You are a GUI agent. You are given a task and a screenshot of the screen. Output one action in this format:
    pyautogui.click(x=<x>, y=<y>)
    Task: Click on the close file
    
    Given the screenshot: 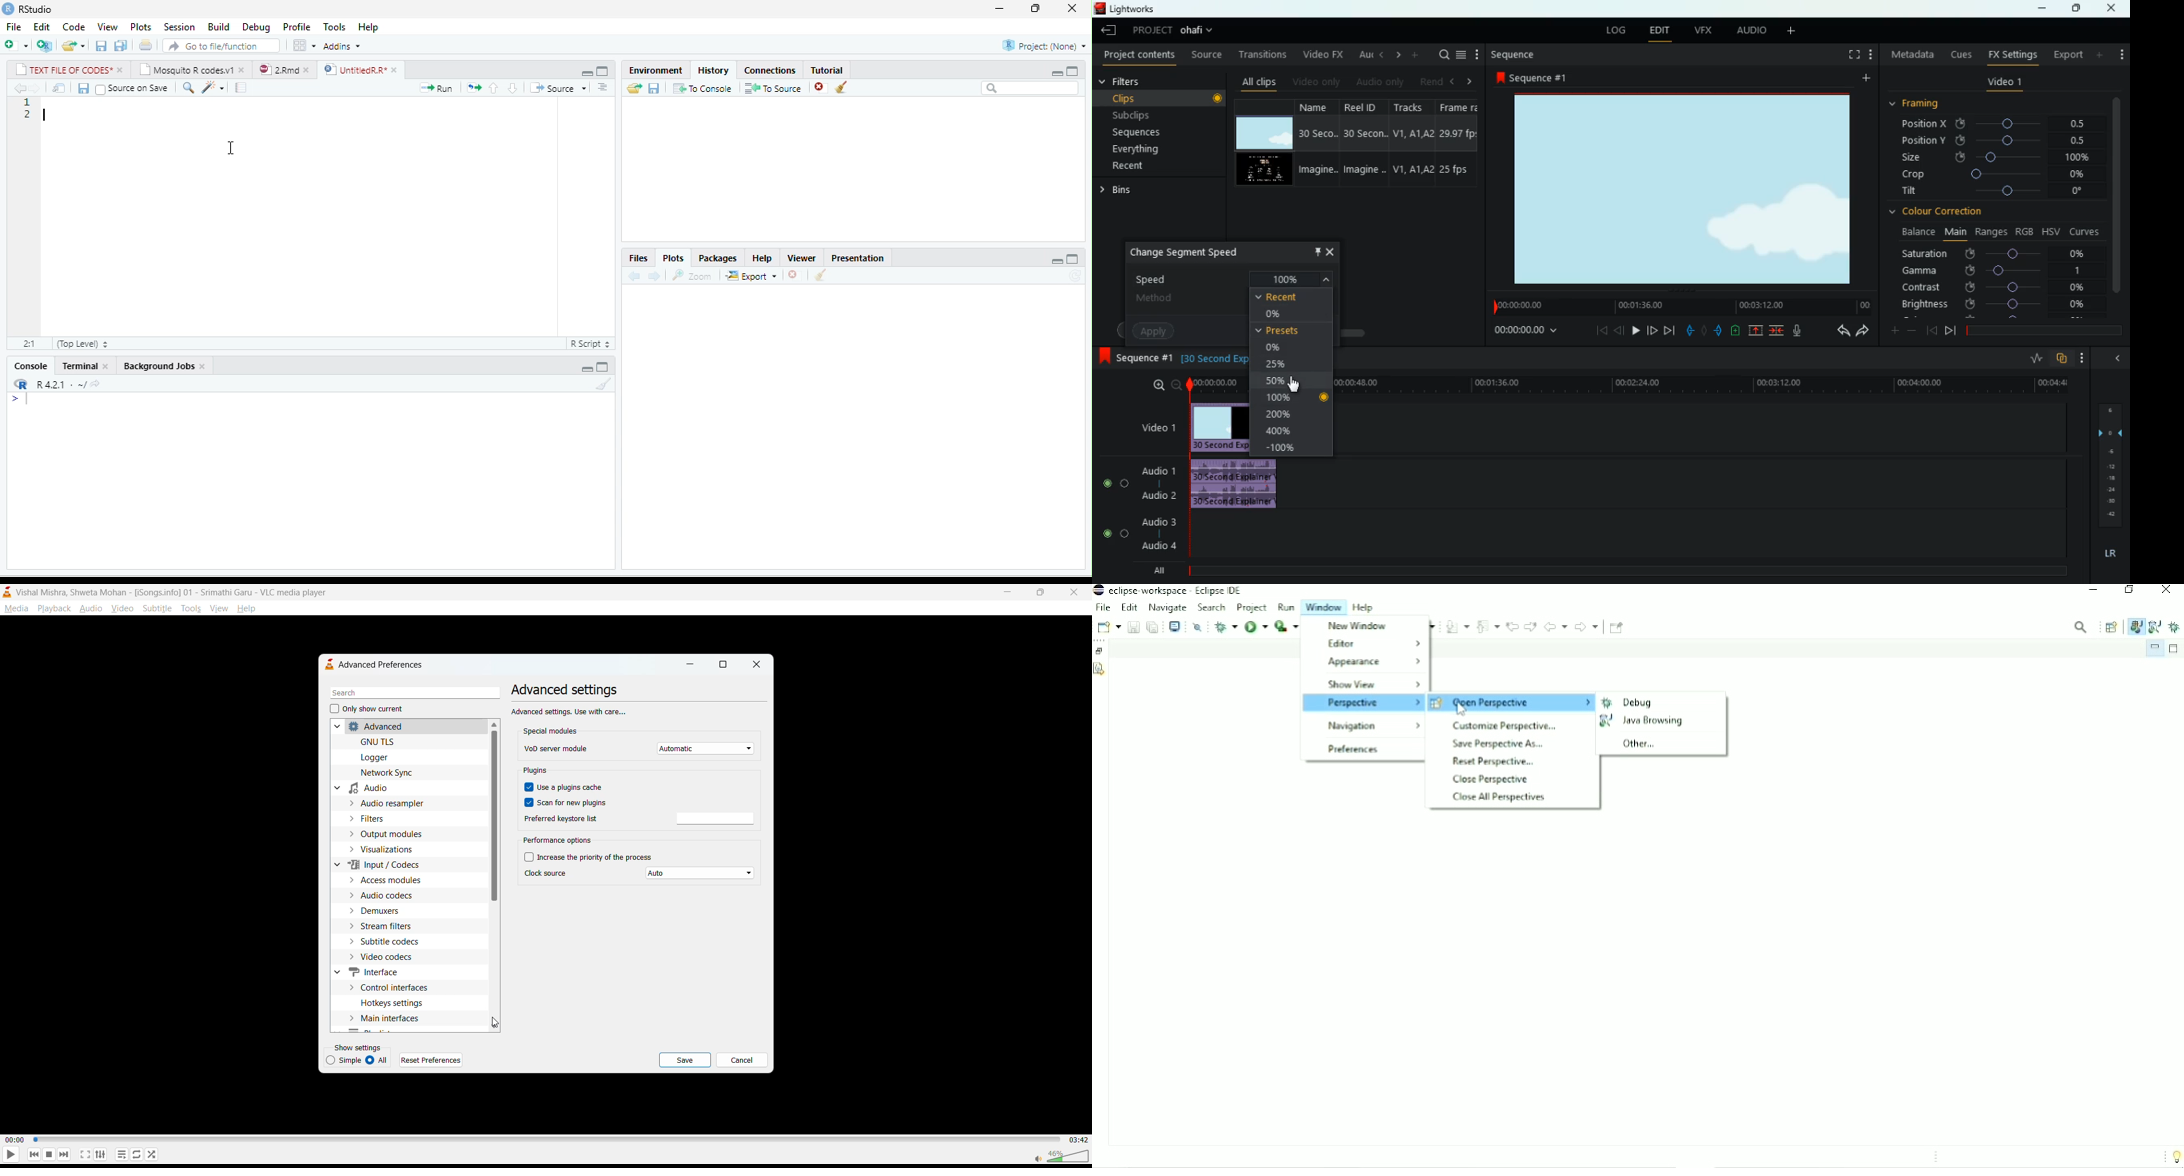 What is the action you would take?
    pyautogui.click(x=822, y=88)
    